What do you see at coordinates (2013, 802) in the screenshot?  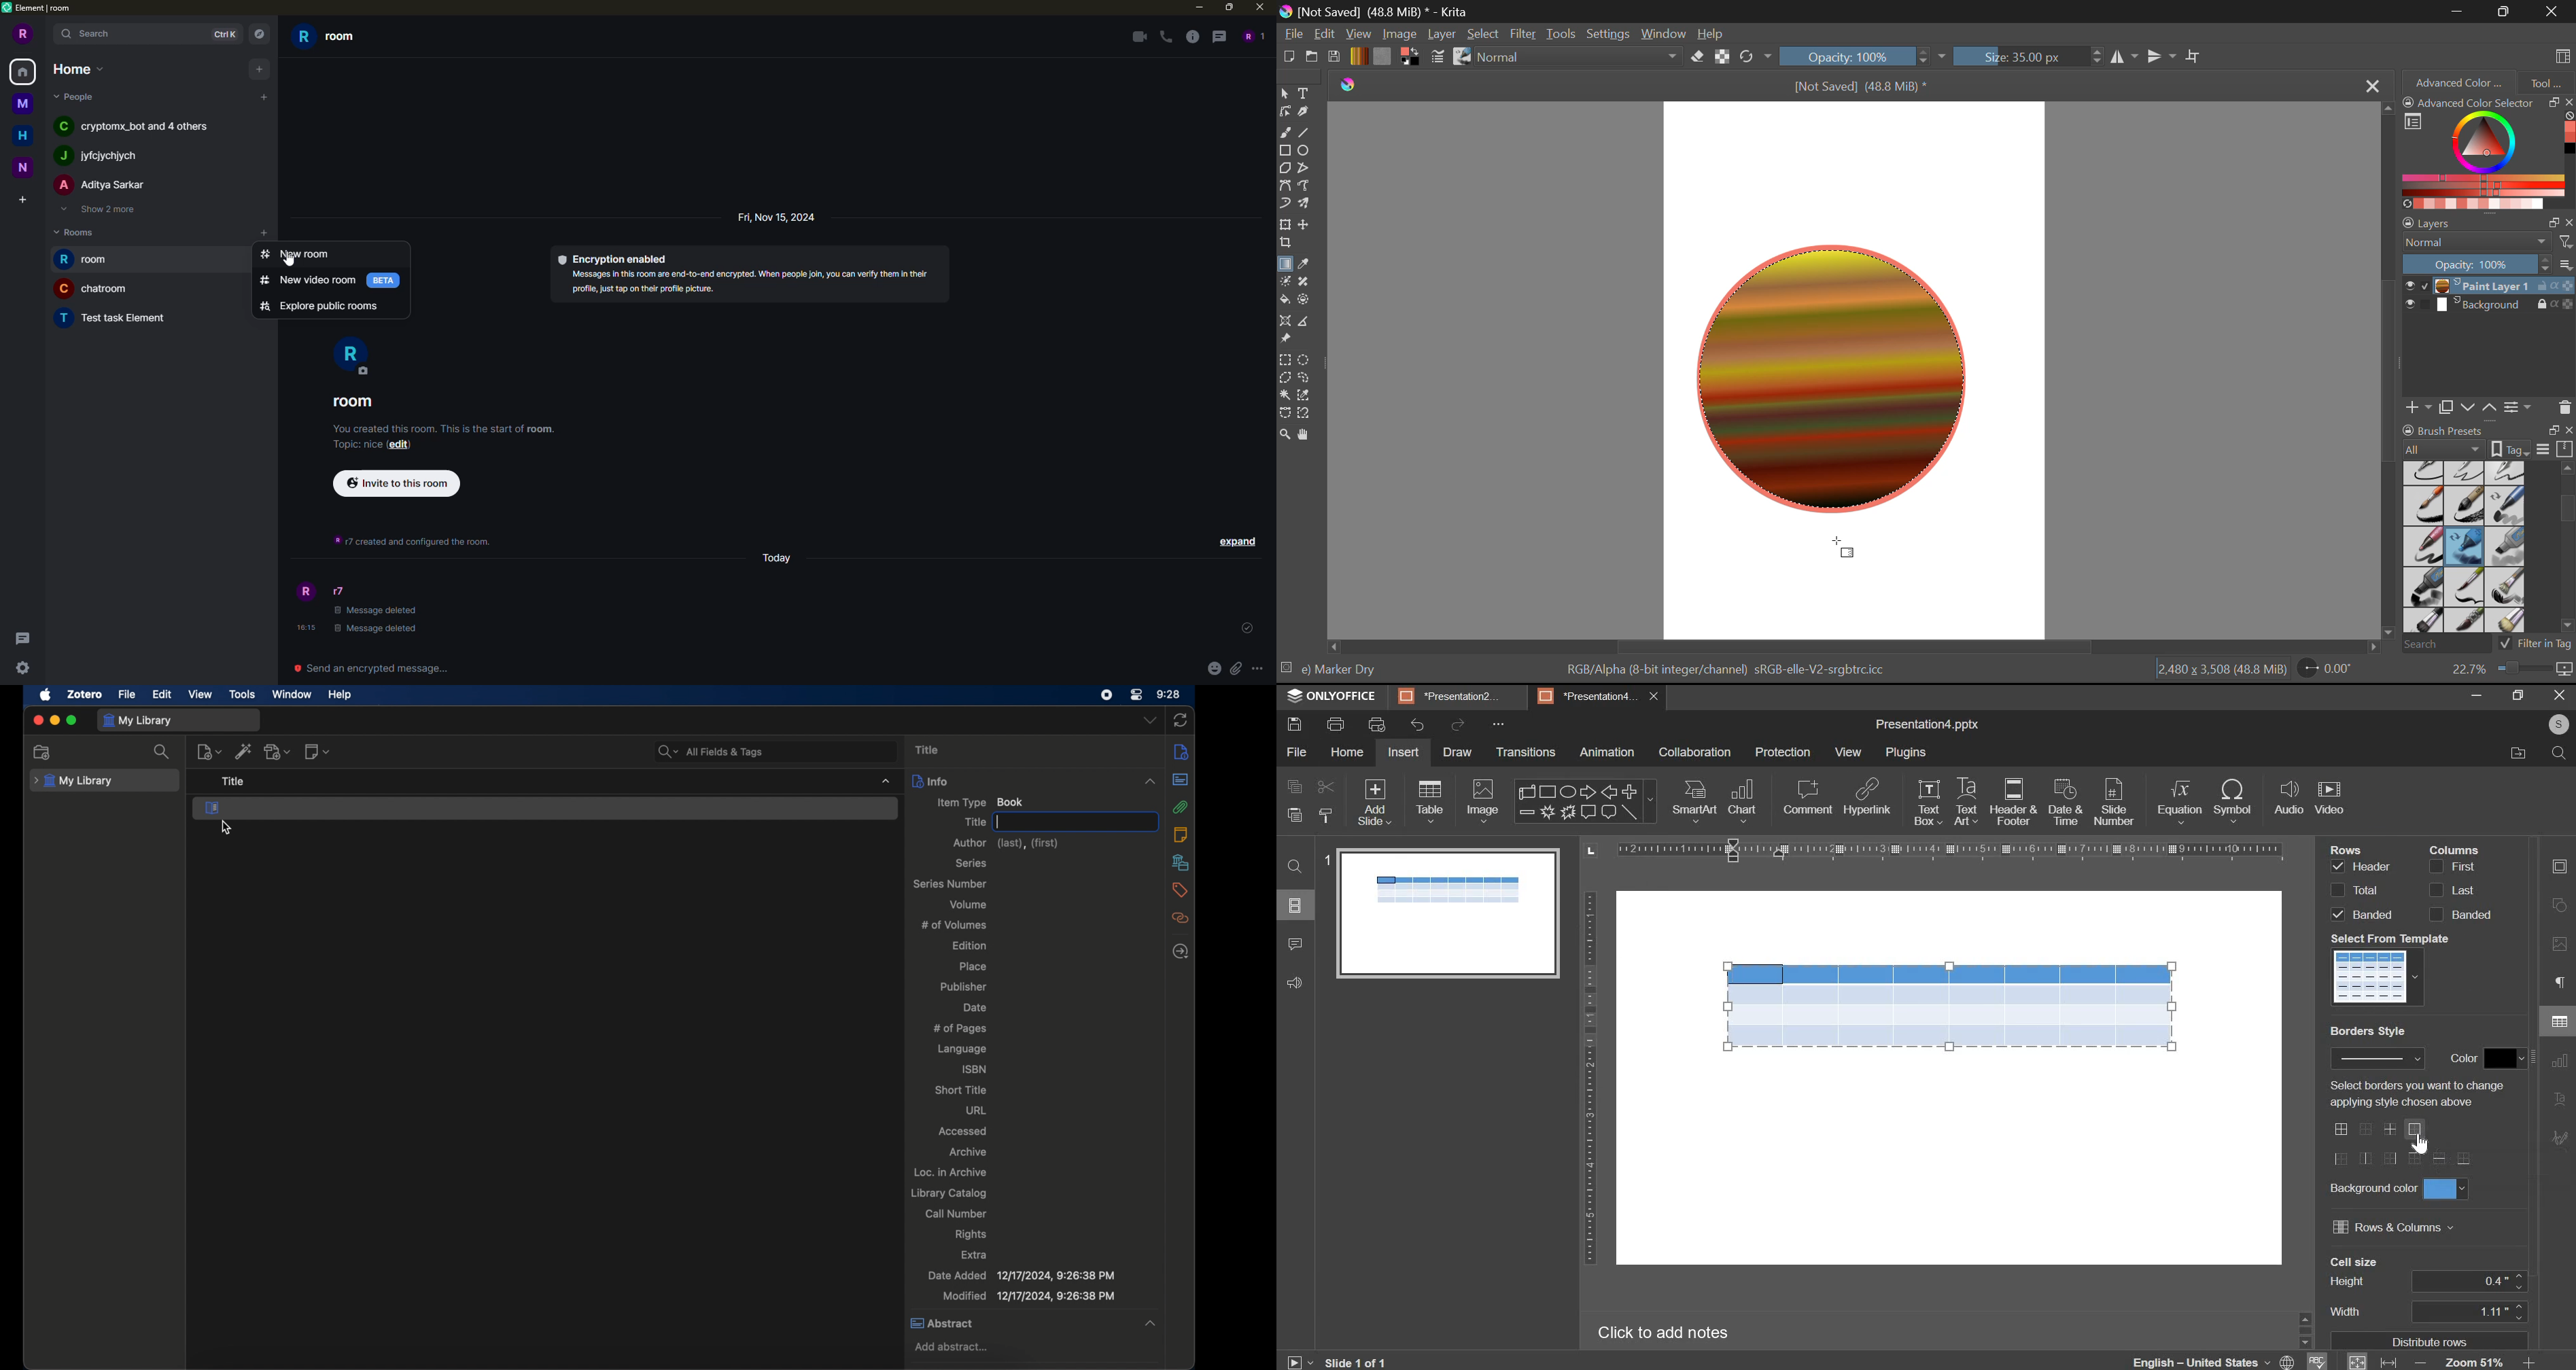 I see `header & footer` at bounding box center [2013, 802].